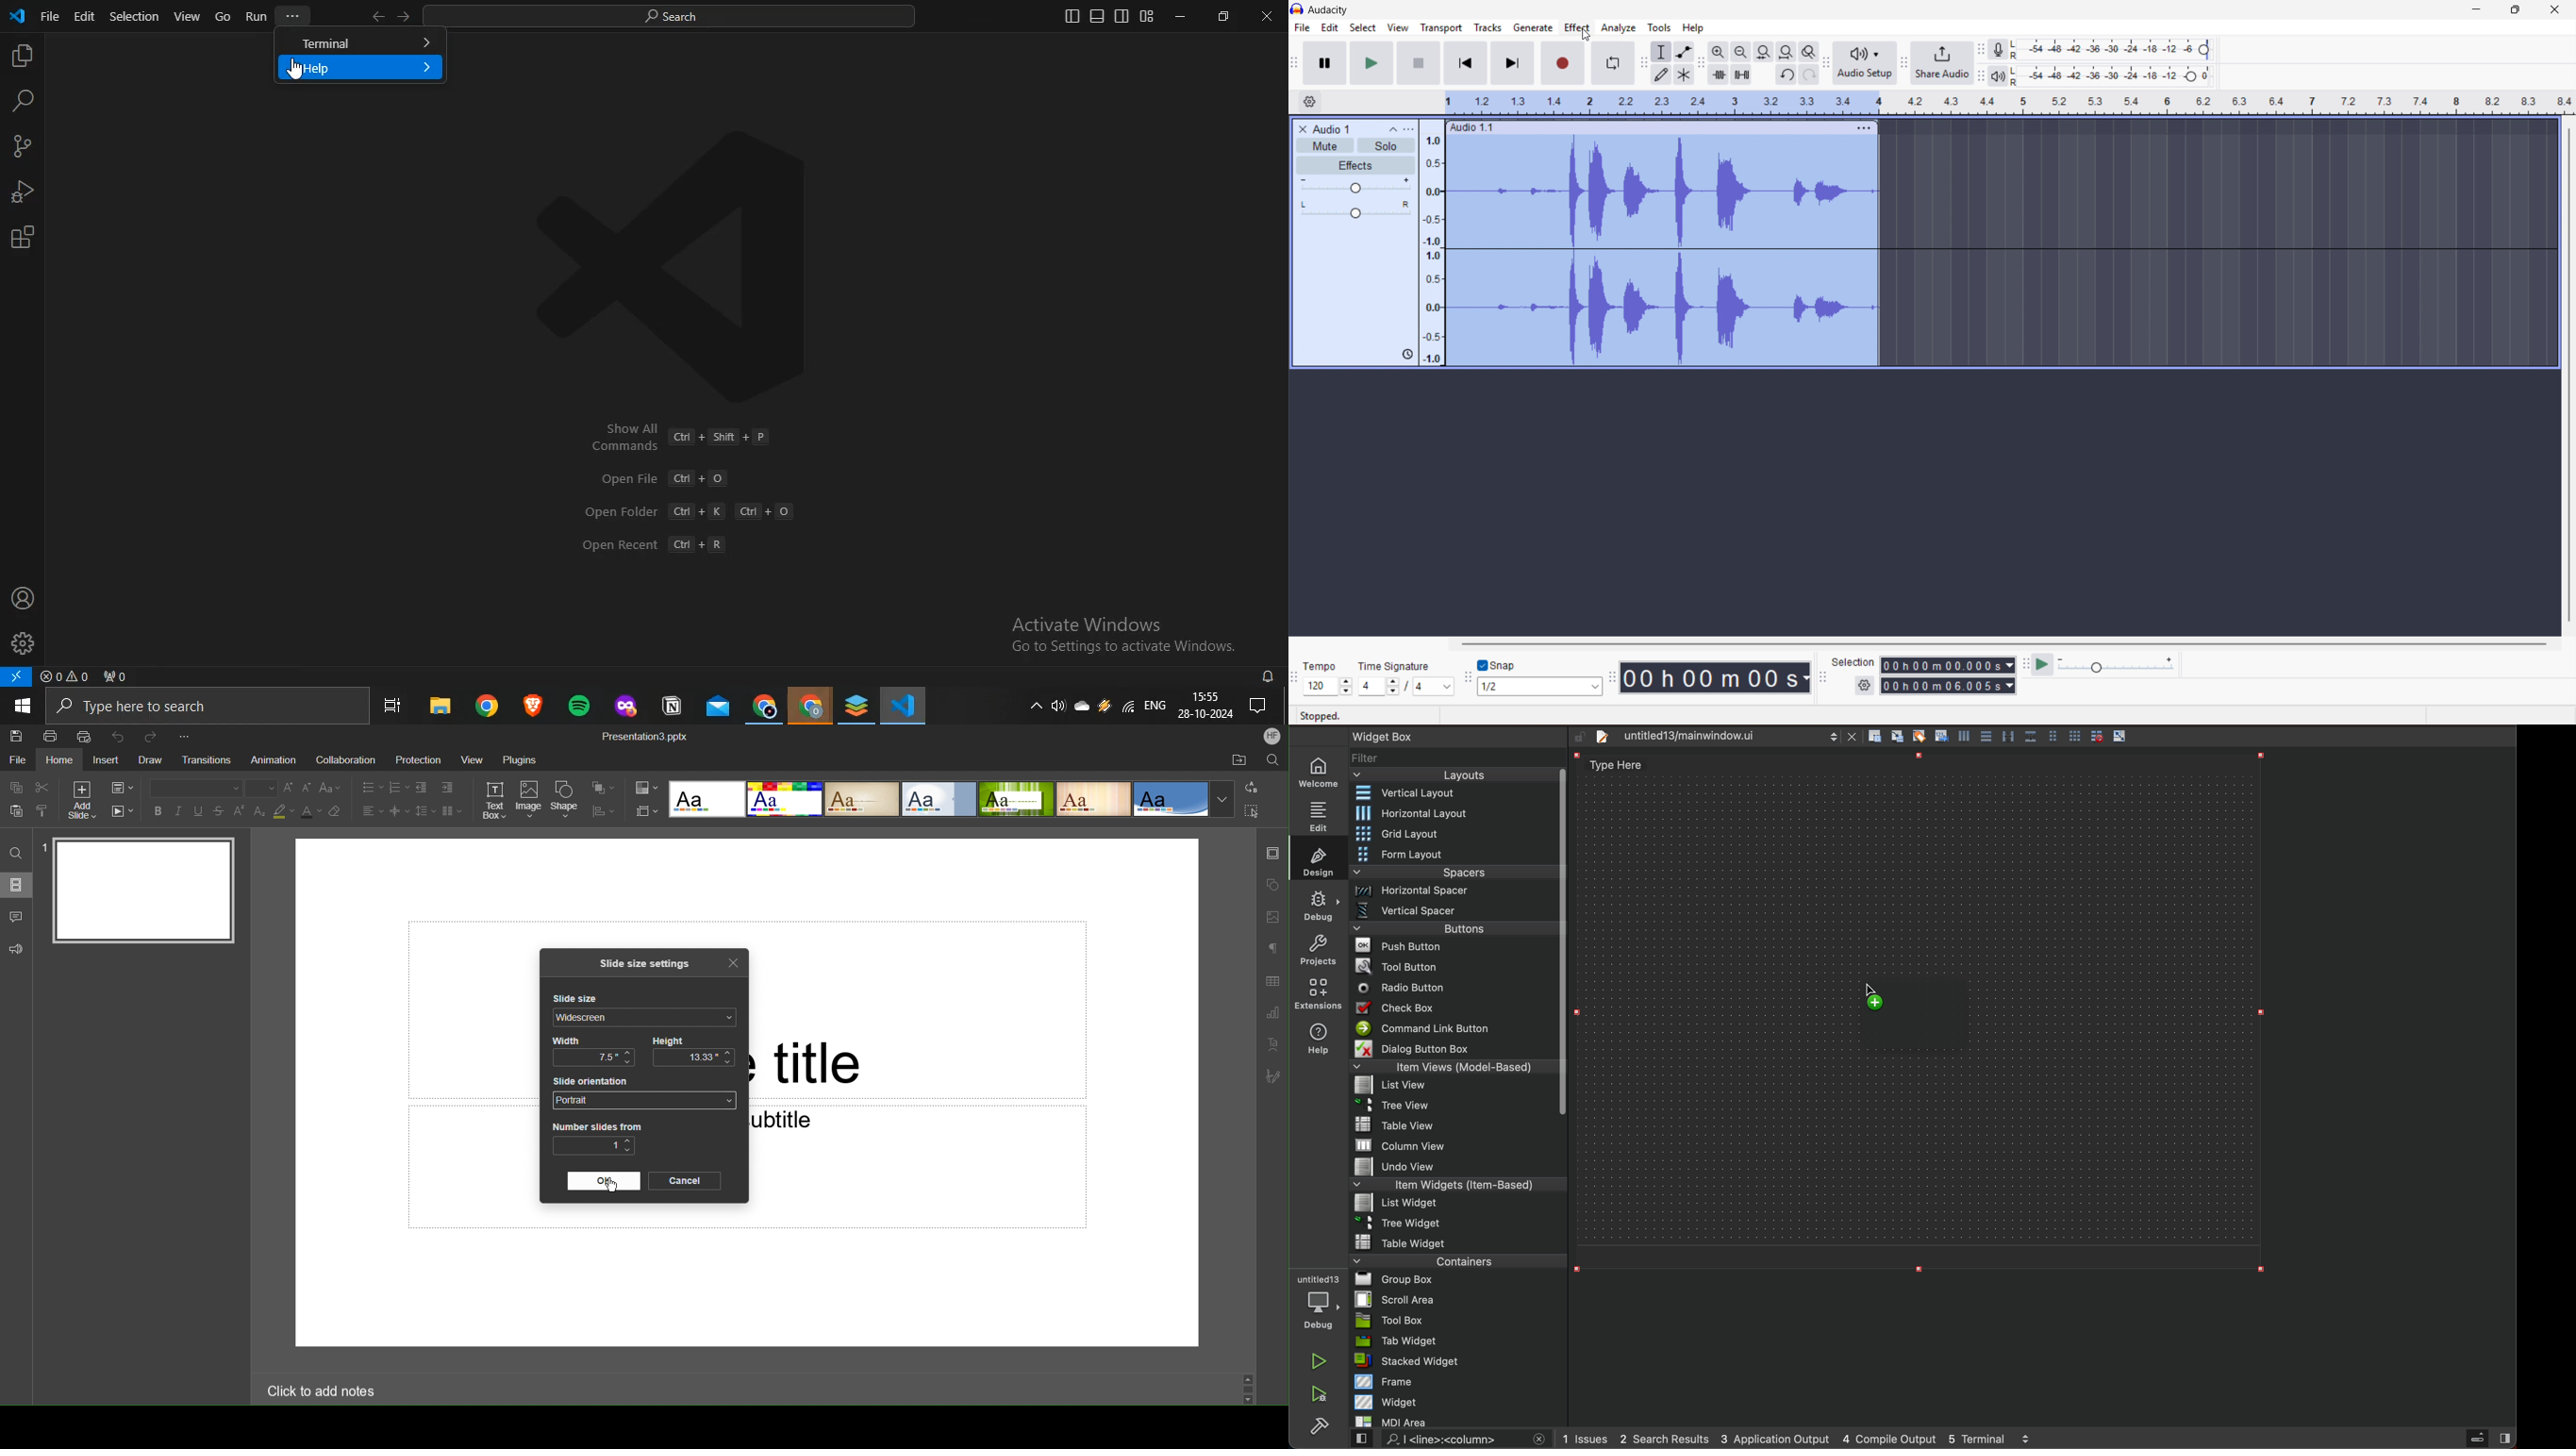 This screenshot has width=2576, height=1456. What do you see at coordinates (698, 512) in the screenshot?
I see `Open Folder ctrl + K + Ctrl + O` at bounding box center [698, 512].